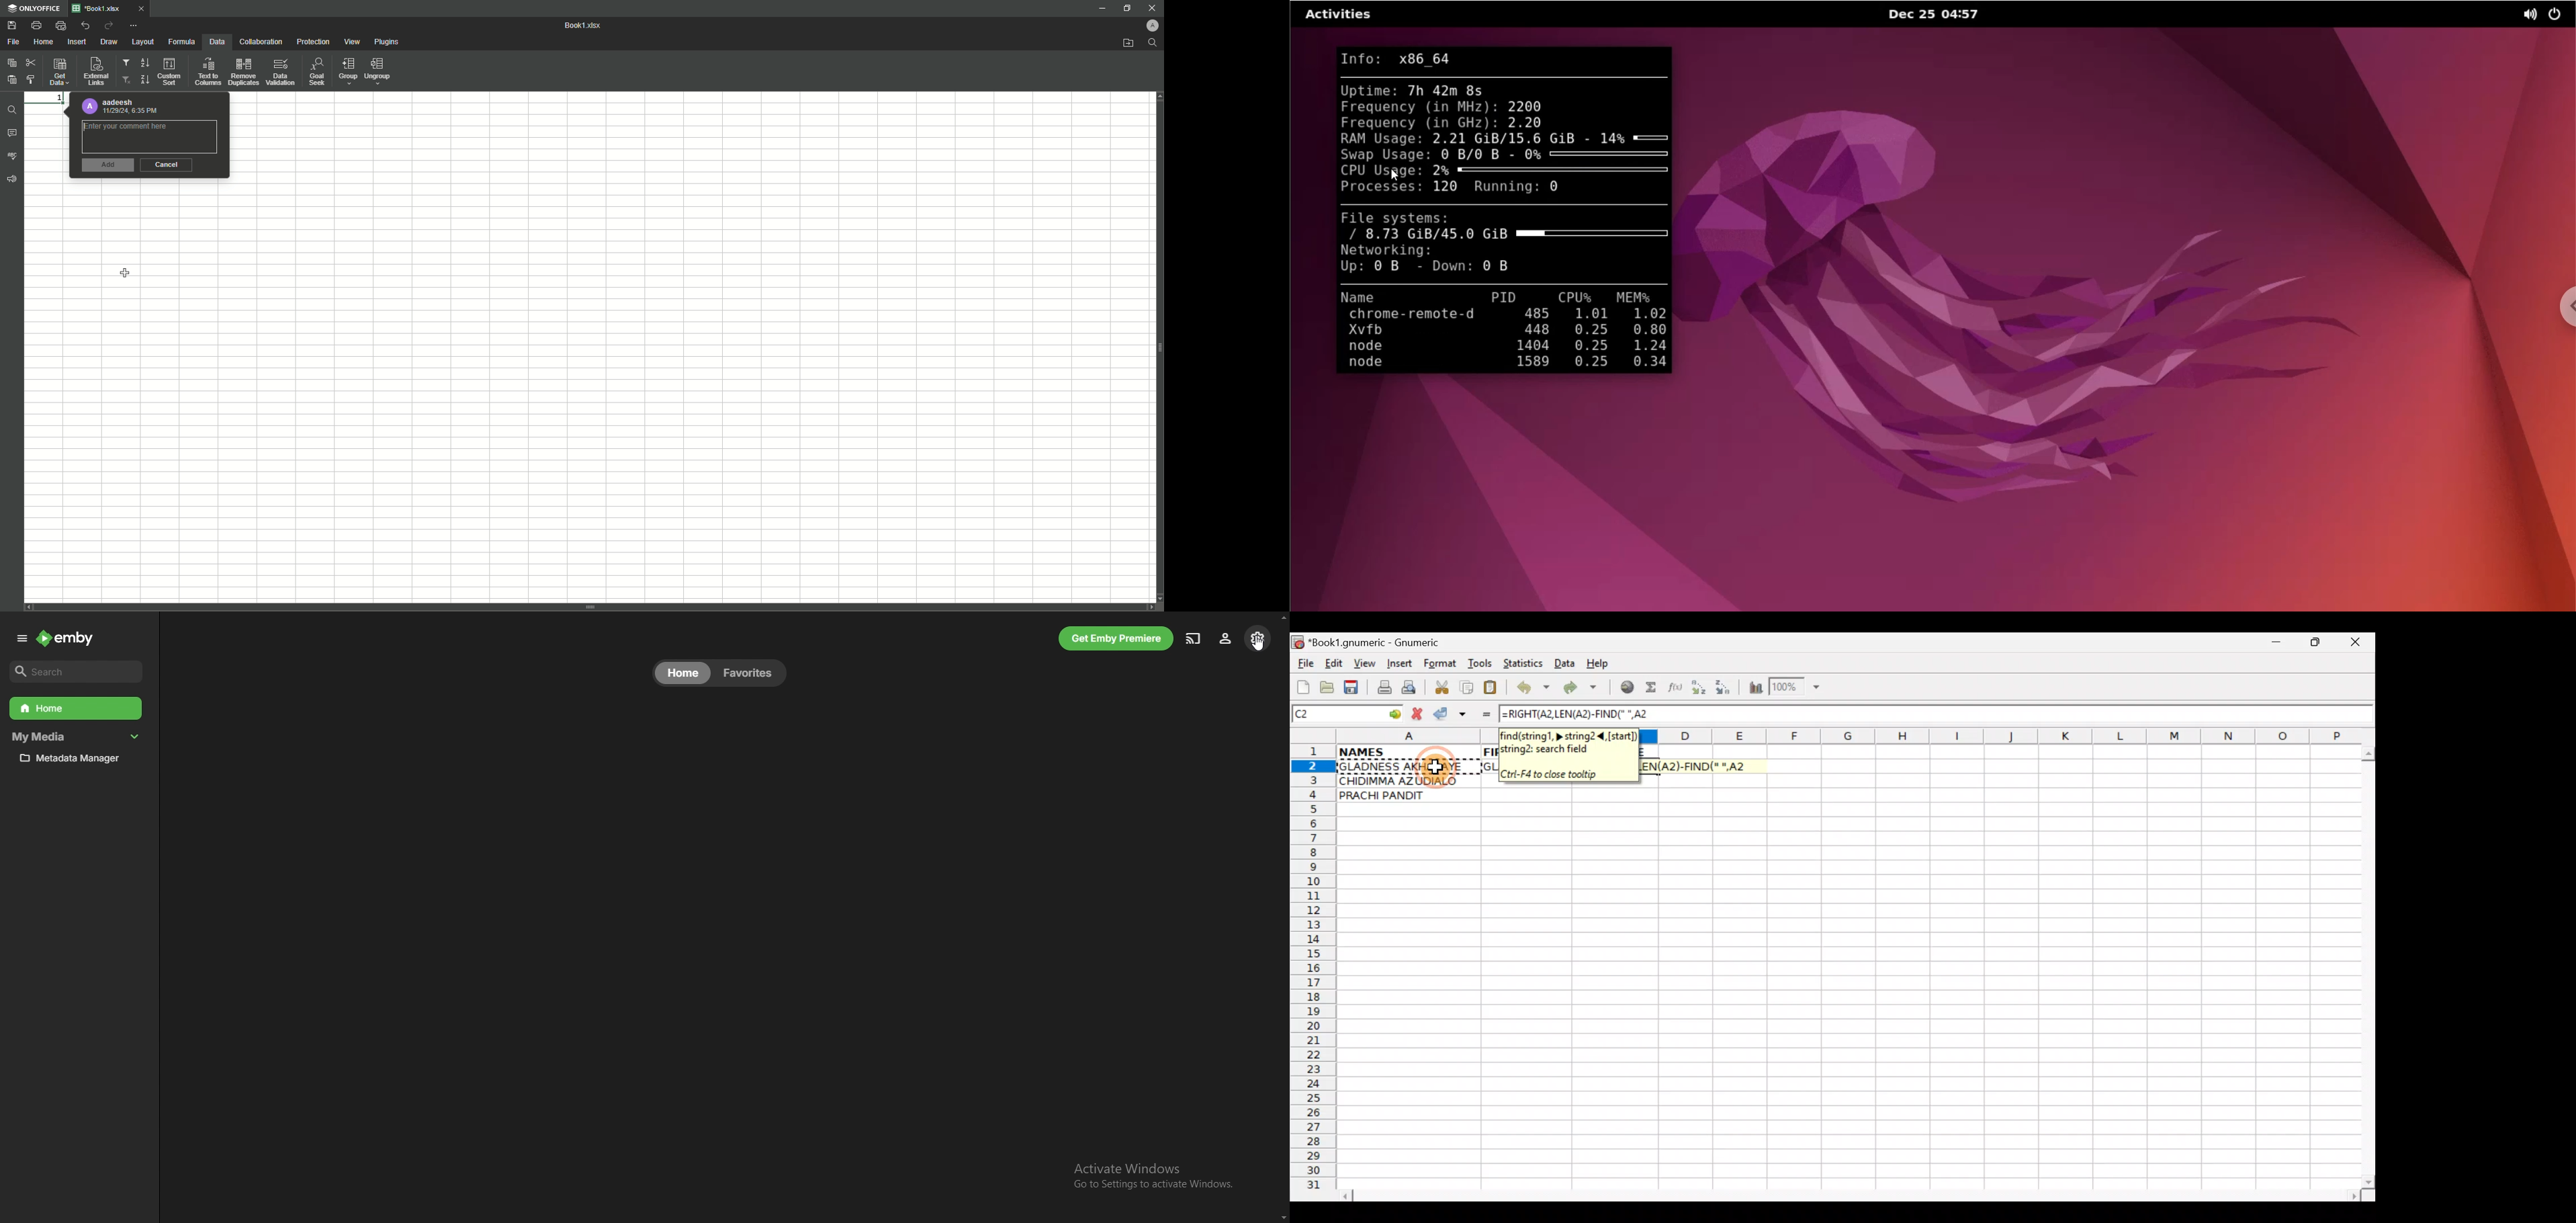 This screenshot has width=2576, height=1232. What do you see at coordinates (2359, 645) in the screenshot?
I see `Close` at bounding box center [2359, 645].